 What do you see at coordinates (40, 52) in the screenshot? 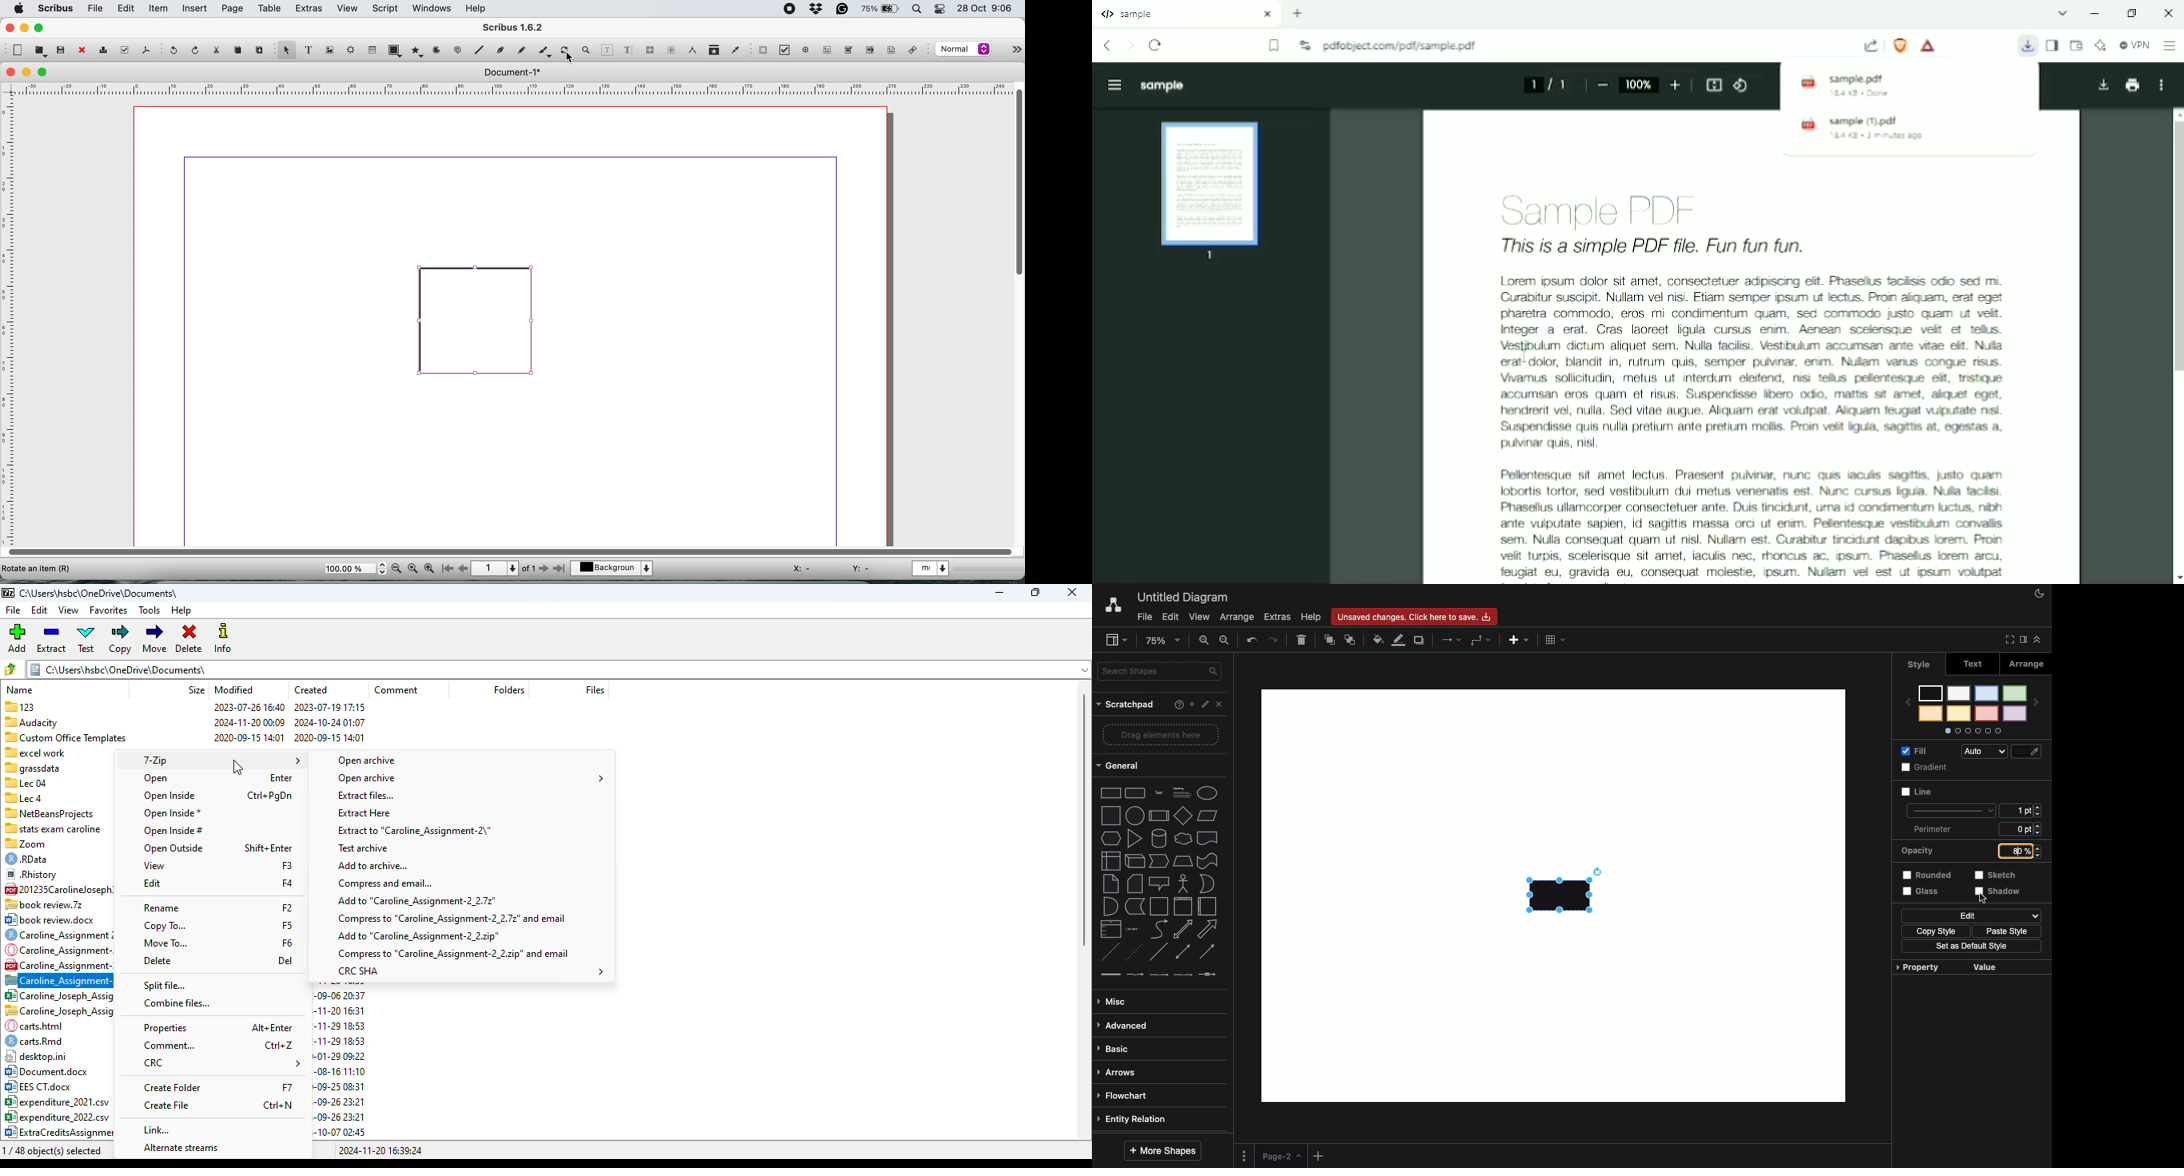
I see `open` at bounding box center [40, 52].